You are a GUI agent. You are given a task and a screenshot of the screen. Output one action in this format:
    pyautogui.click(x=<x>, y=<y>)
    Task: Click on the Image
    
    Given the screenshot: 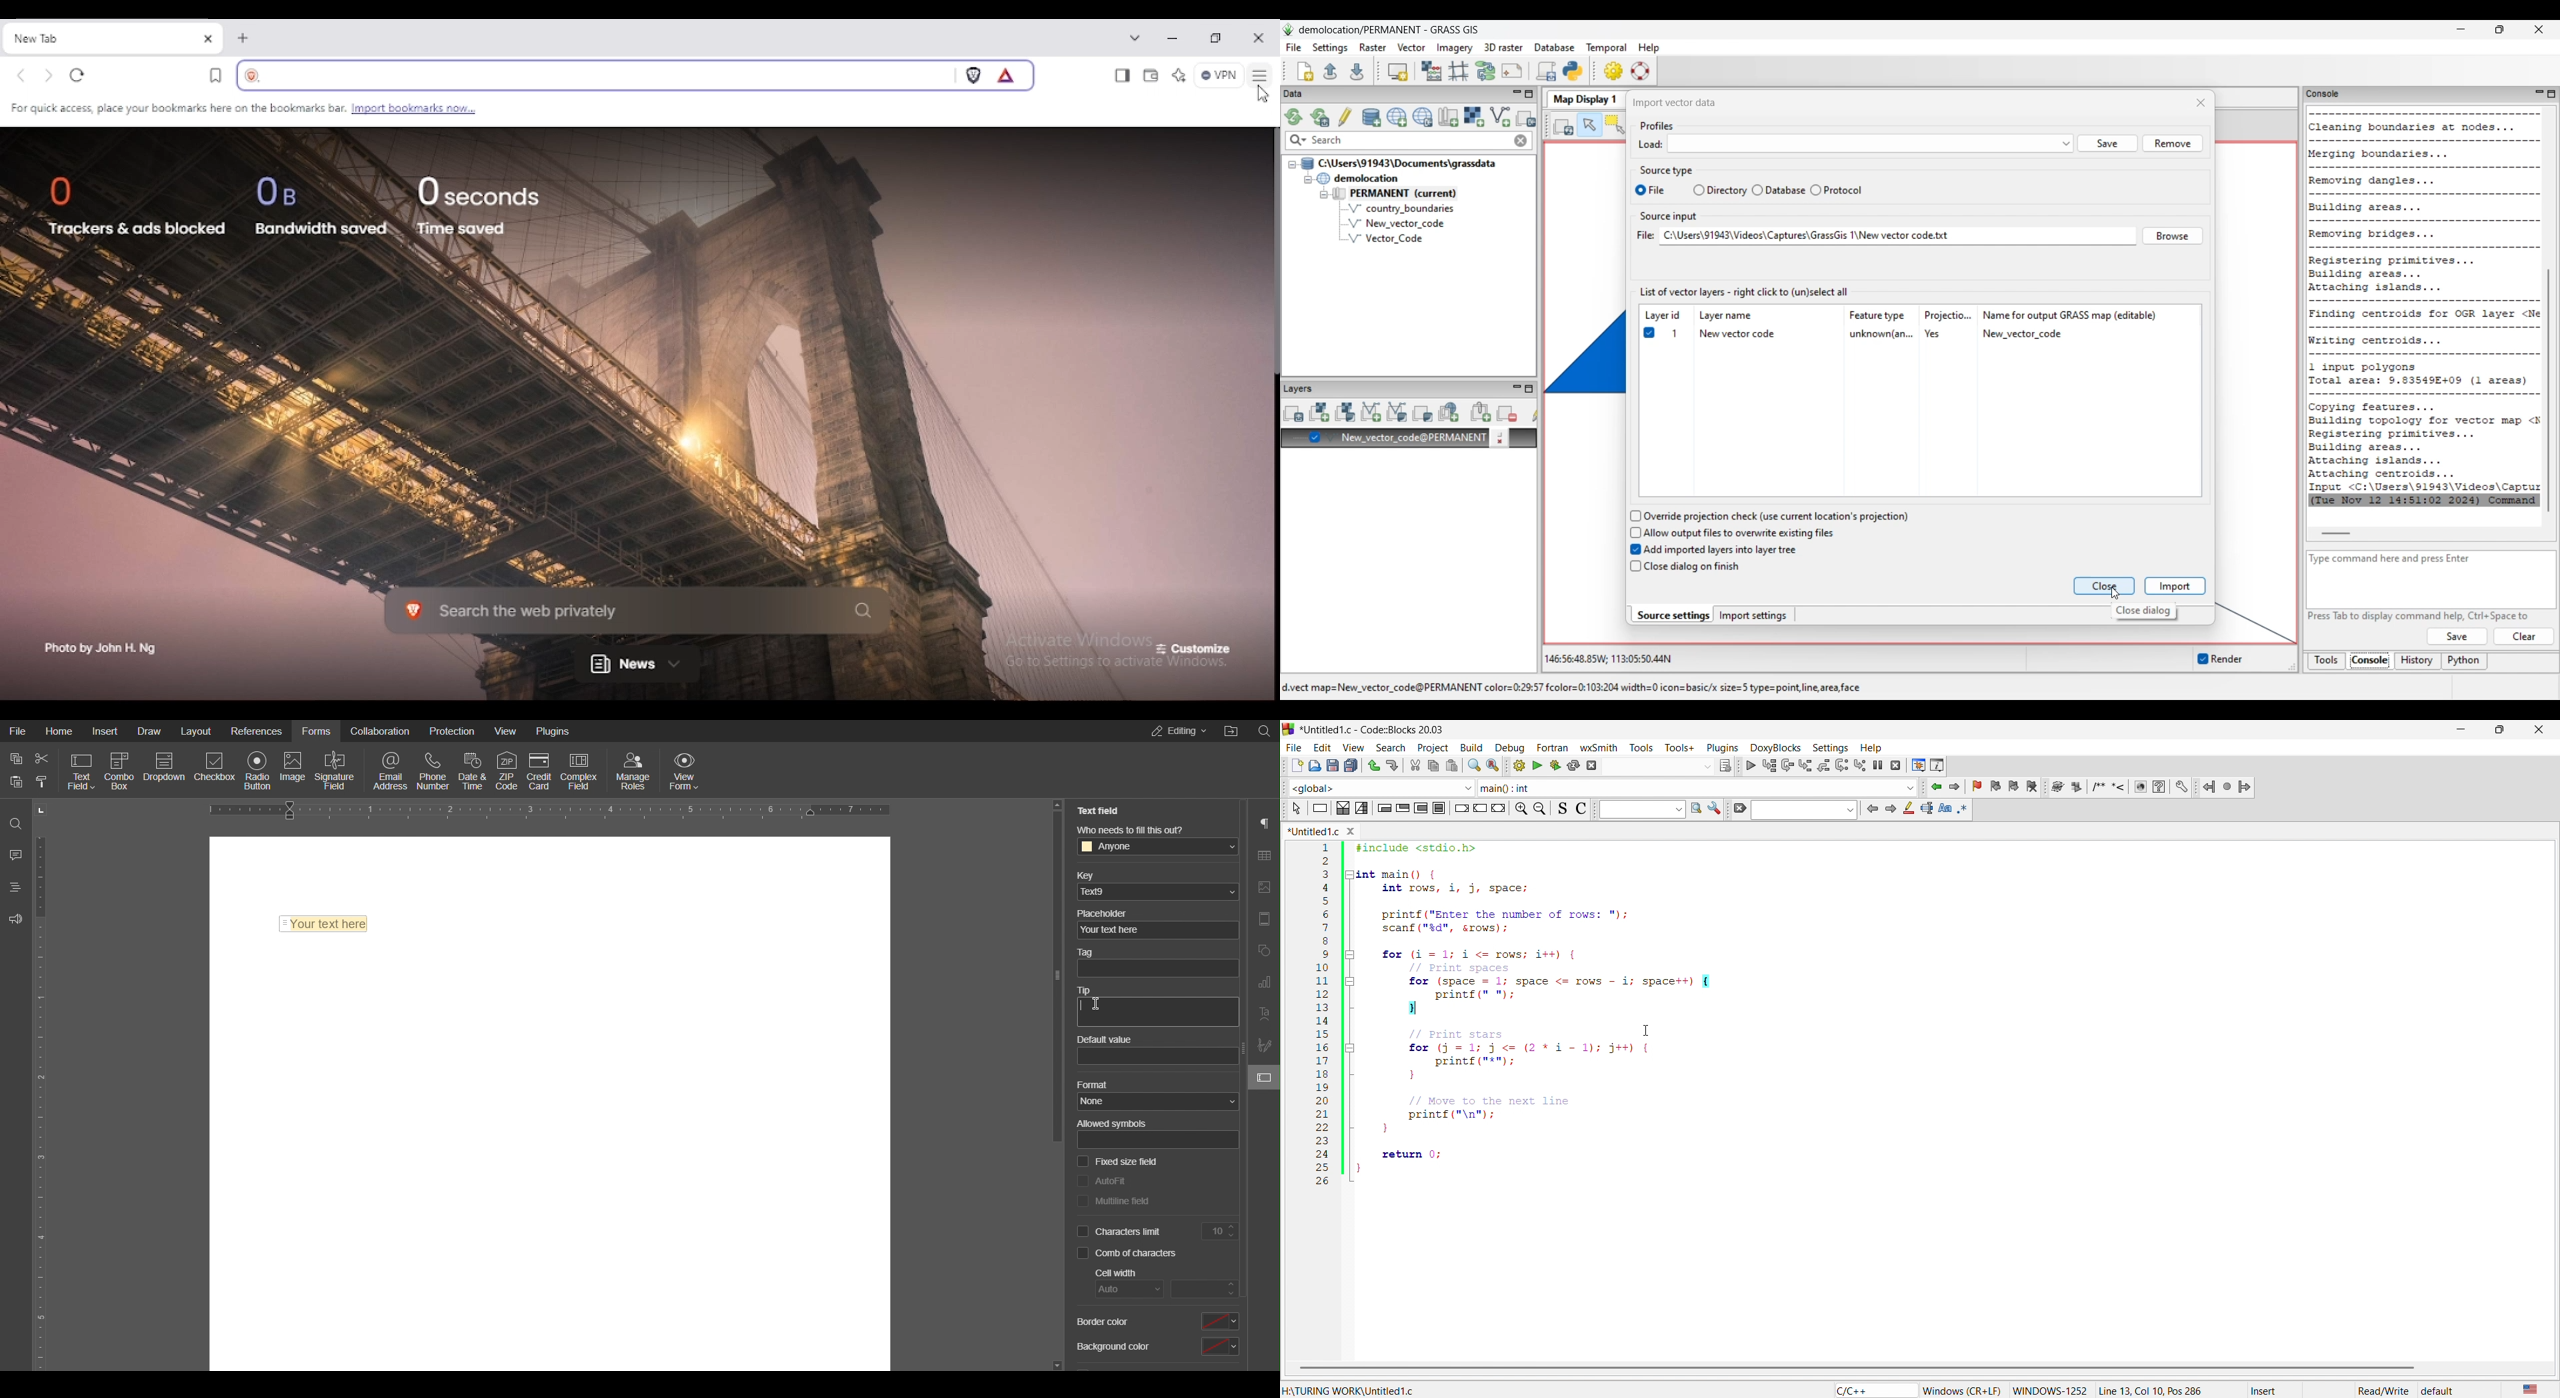 What is the action you would take?
    pyautogui.click(x=294, y=769)
    